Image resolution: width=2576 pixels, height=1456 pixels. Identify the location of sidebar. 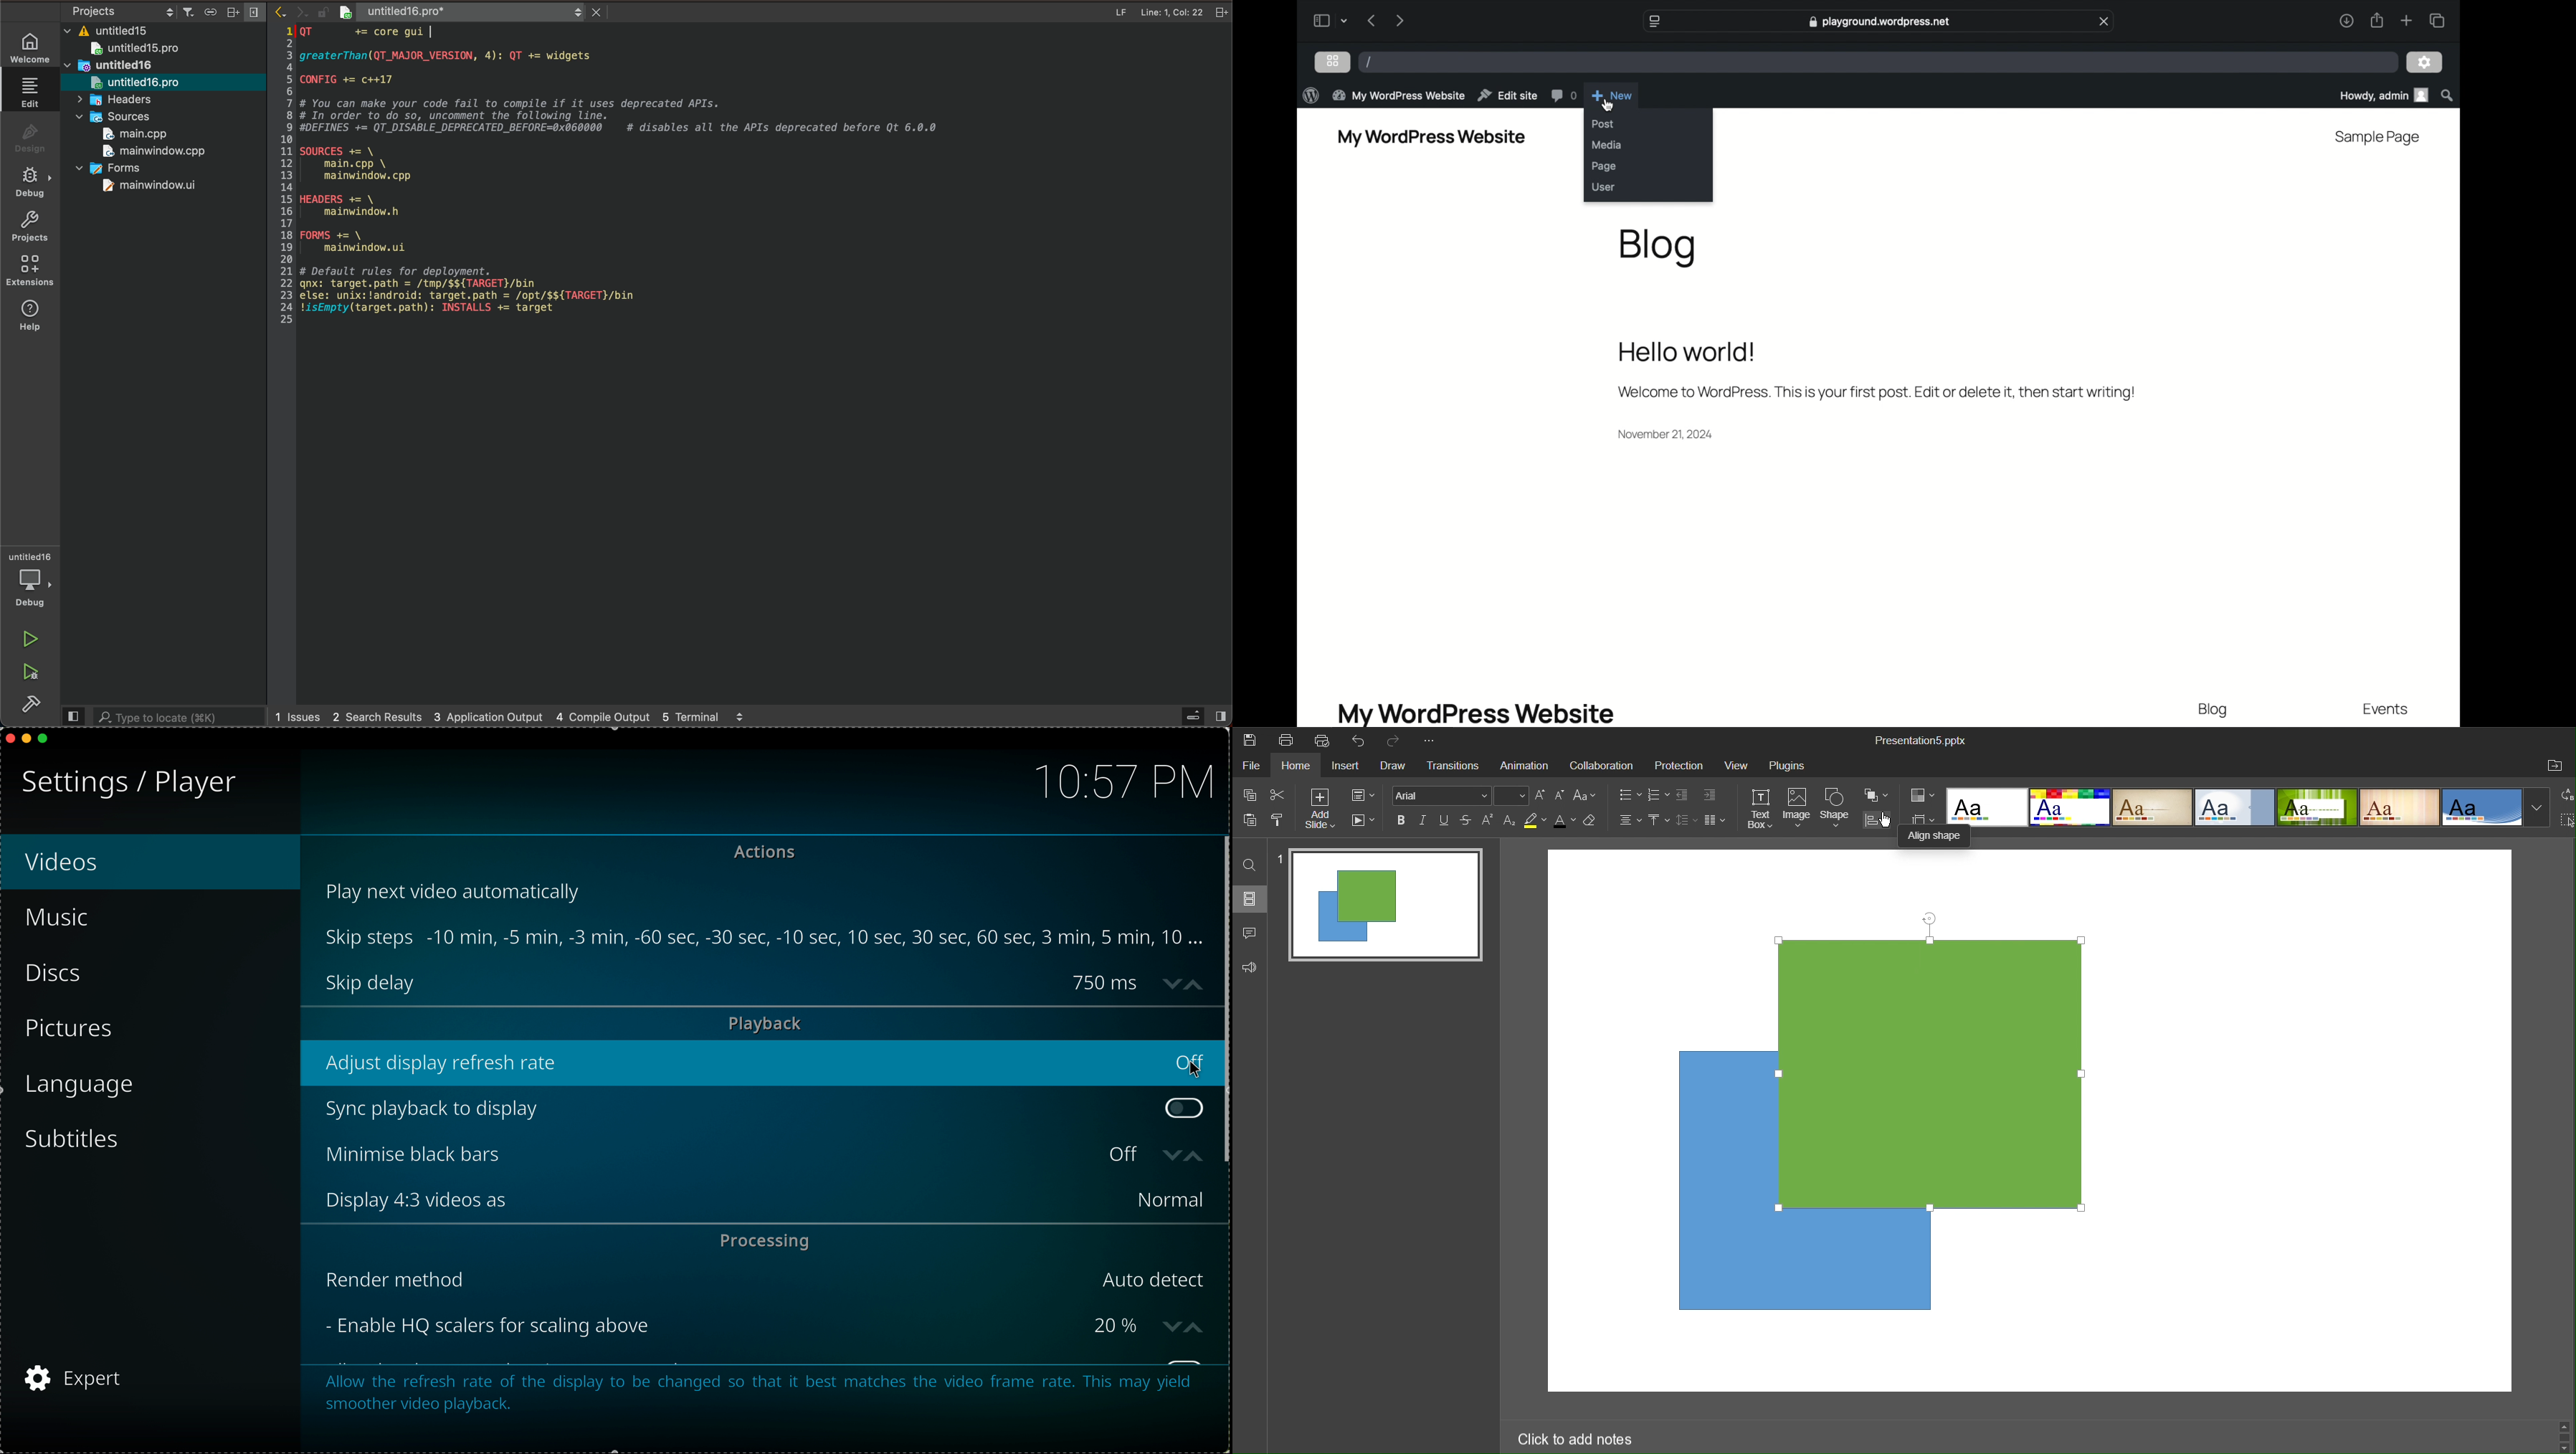
(1320, 20).